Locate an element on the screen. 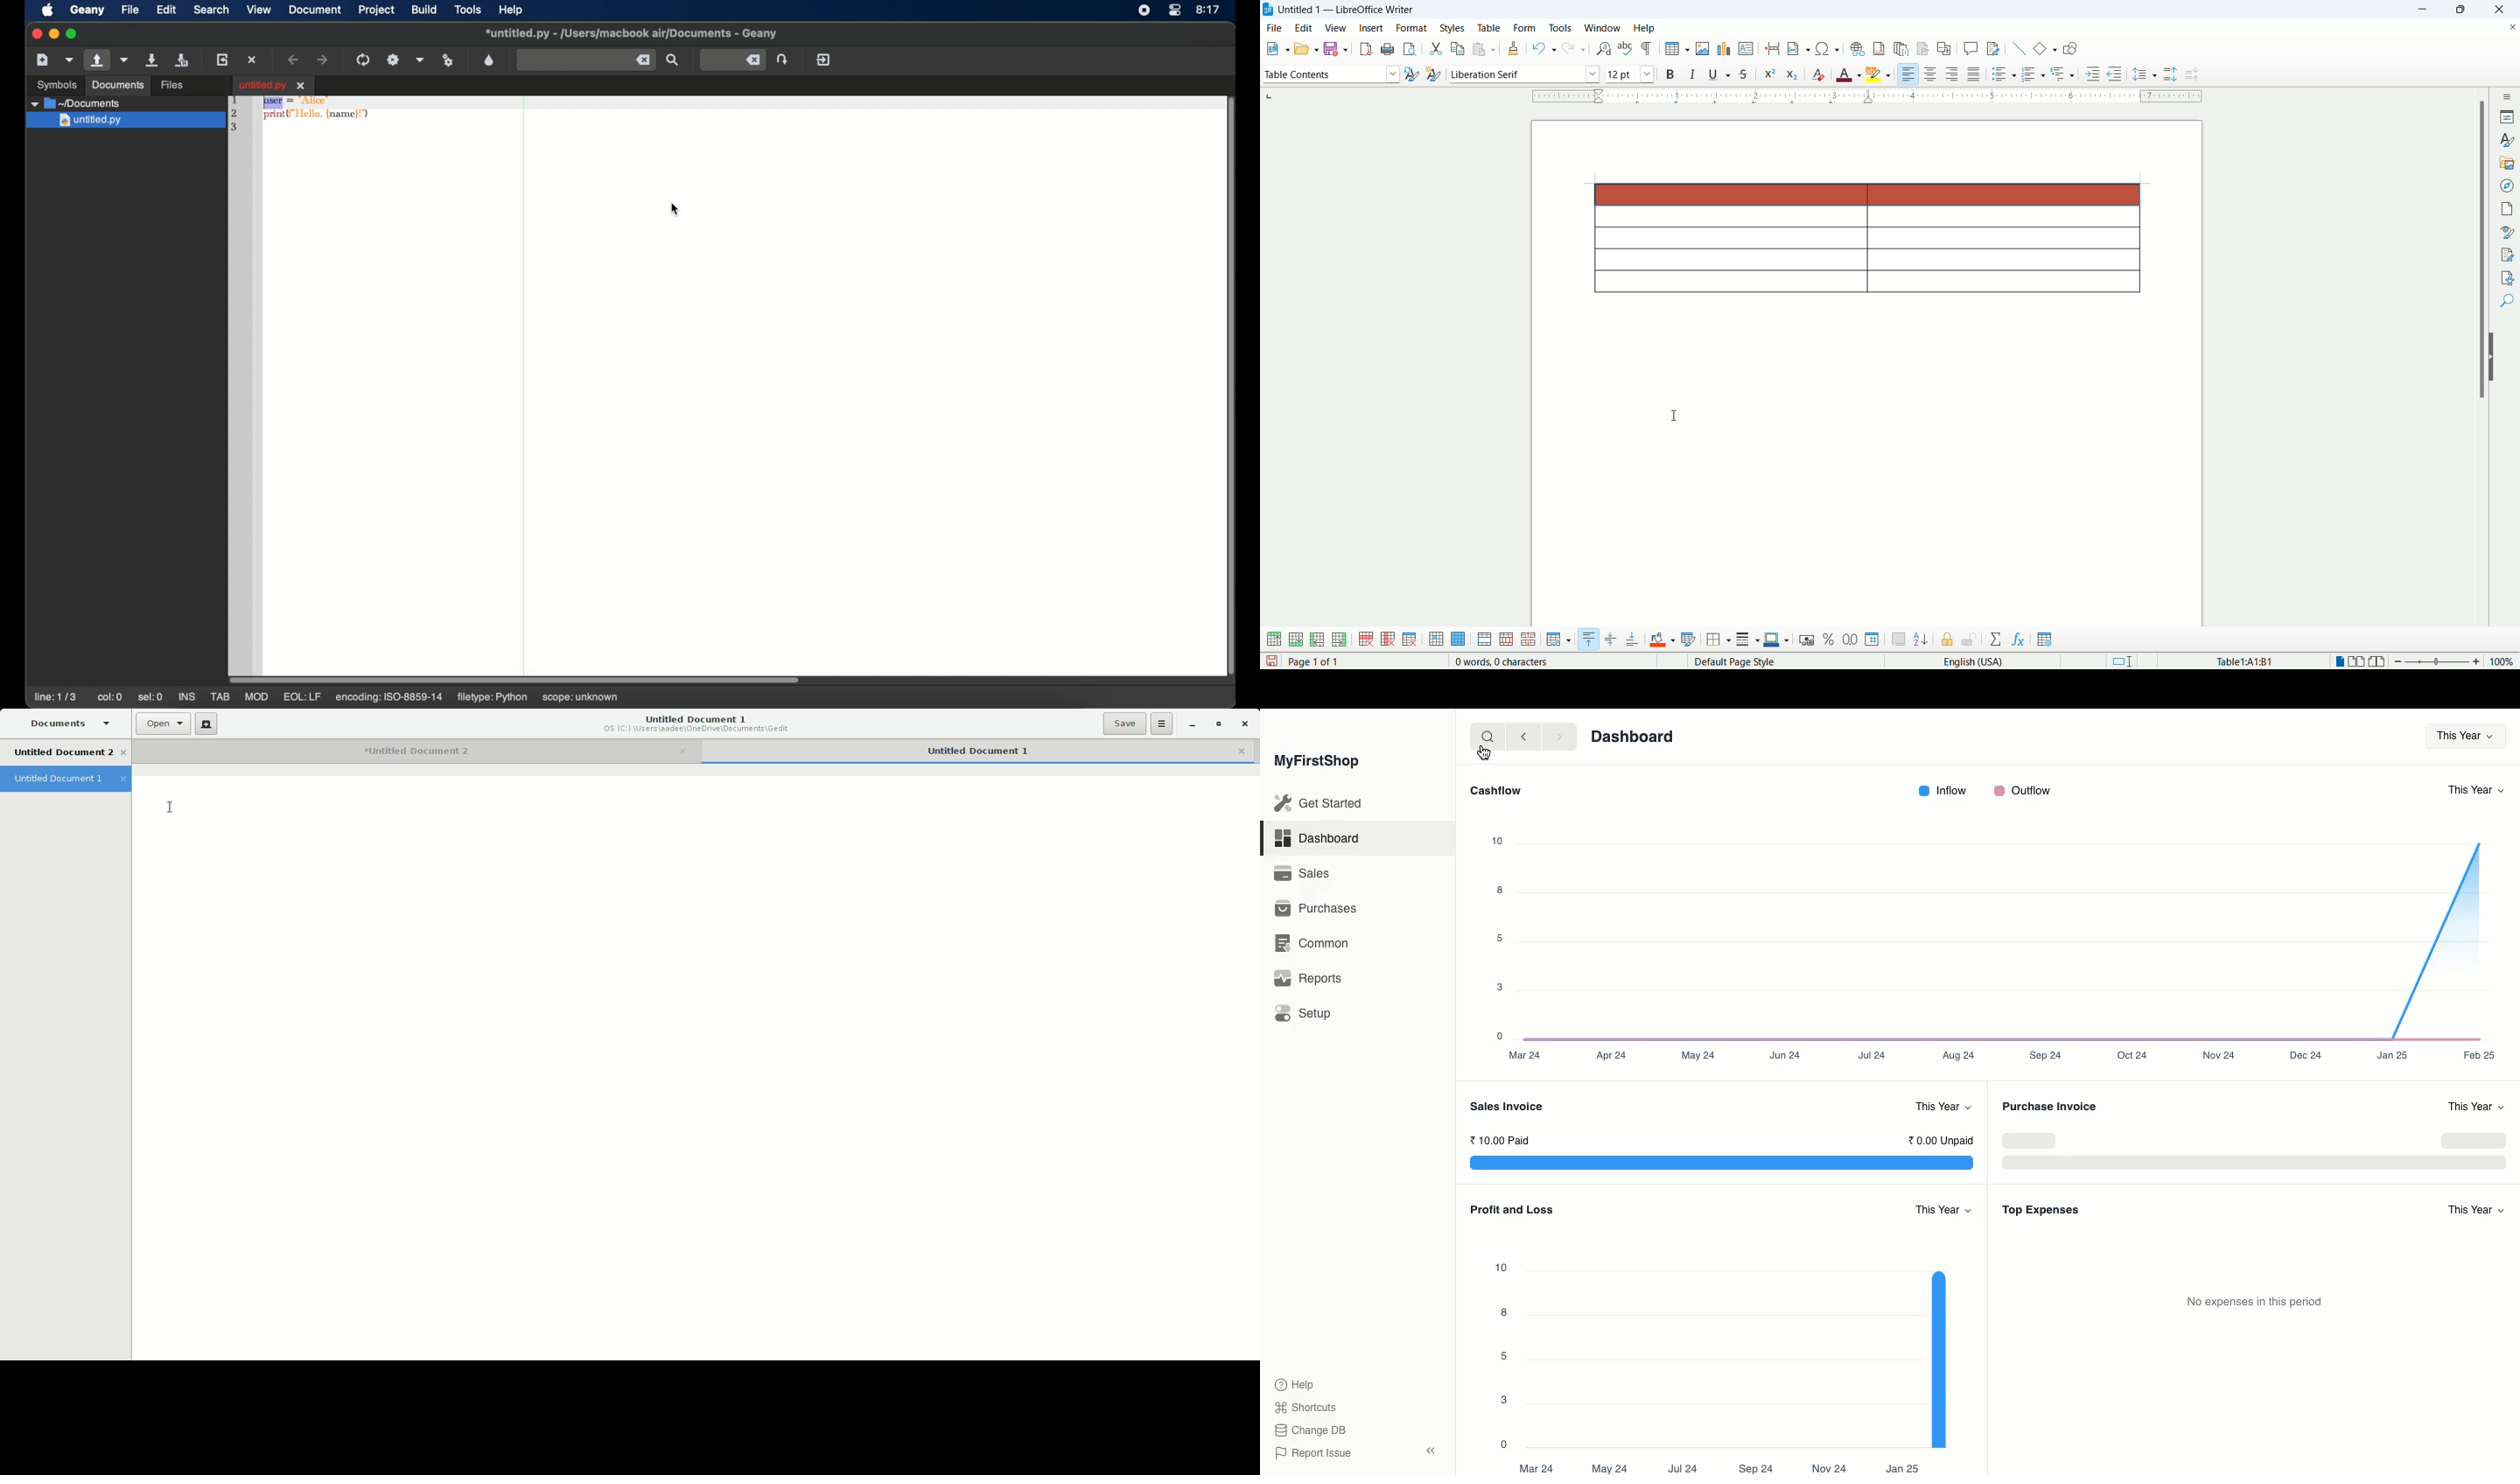 The height and width of the screenshot is (1484, 2520). 0 is located at coordinates (1504, 1444).